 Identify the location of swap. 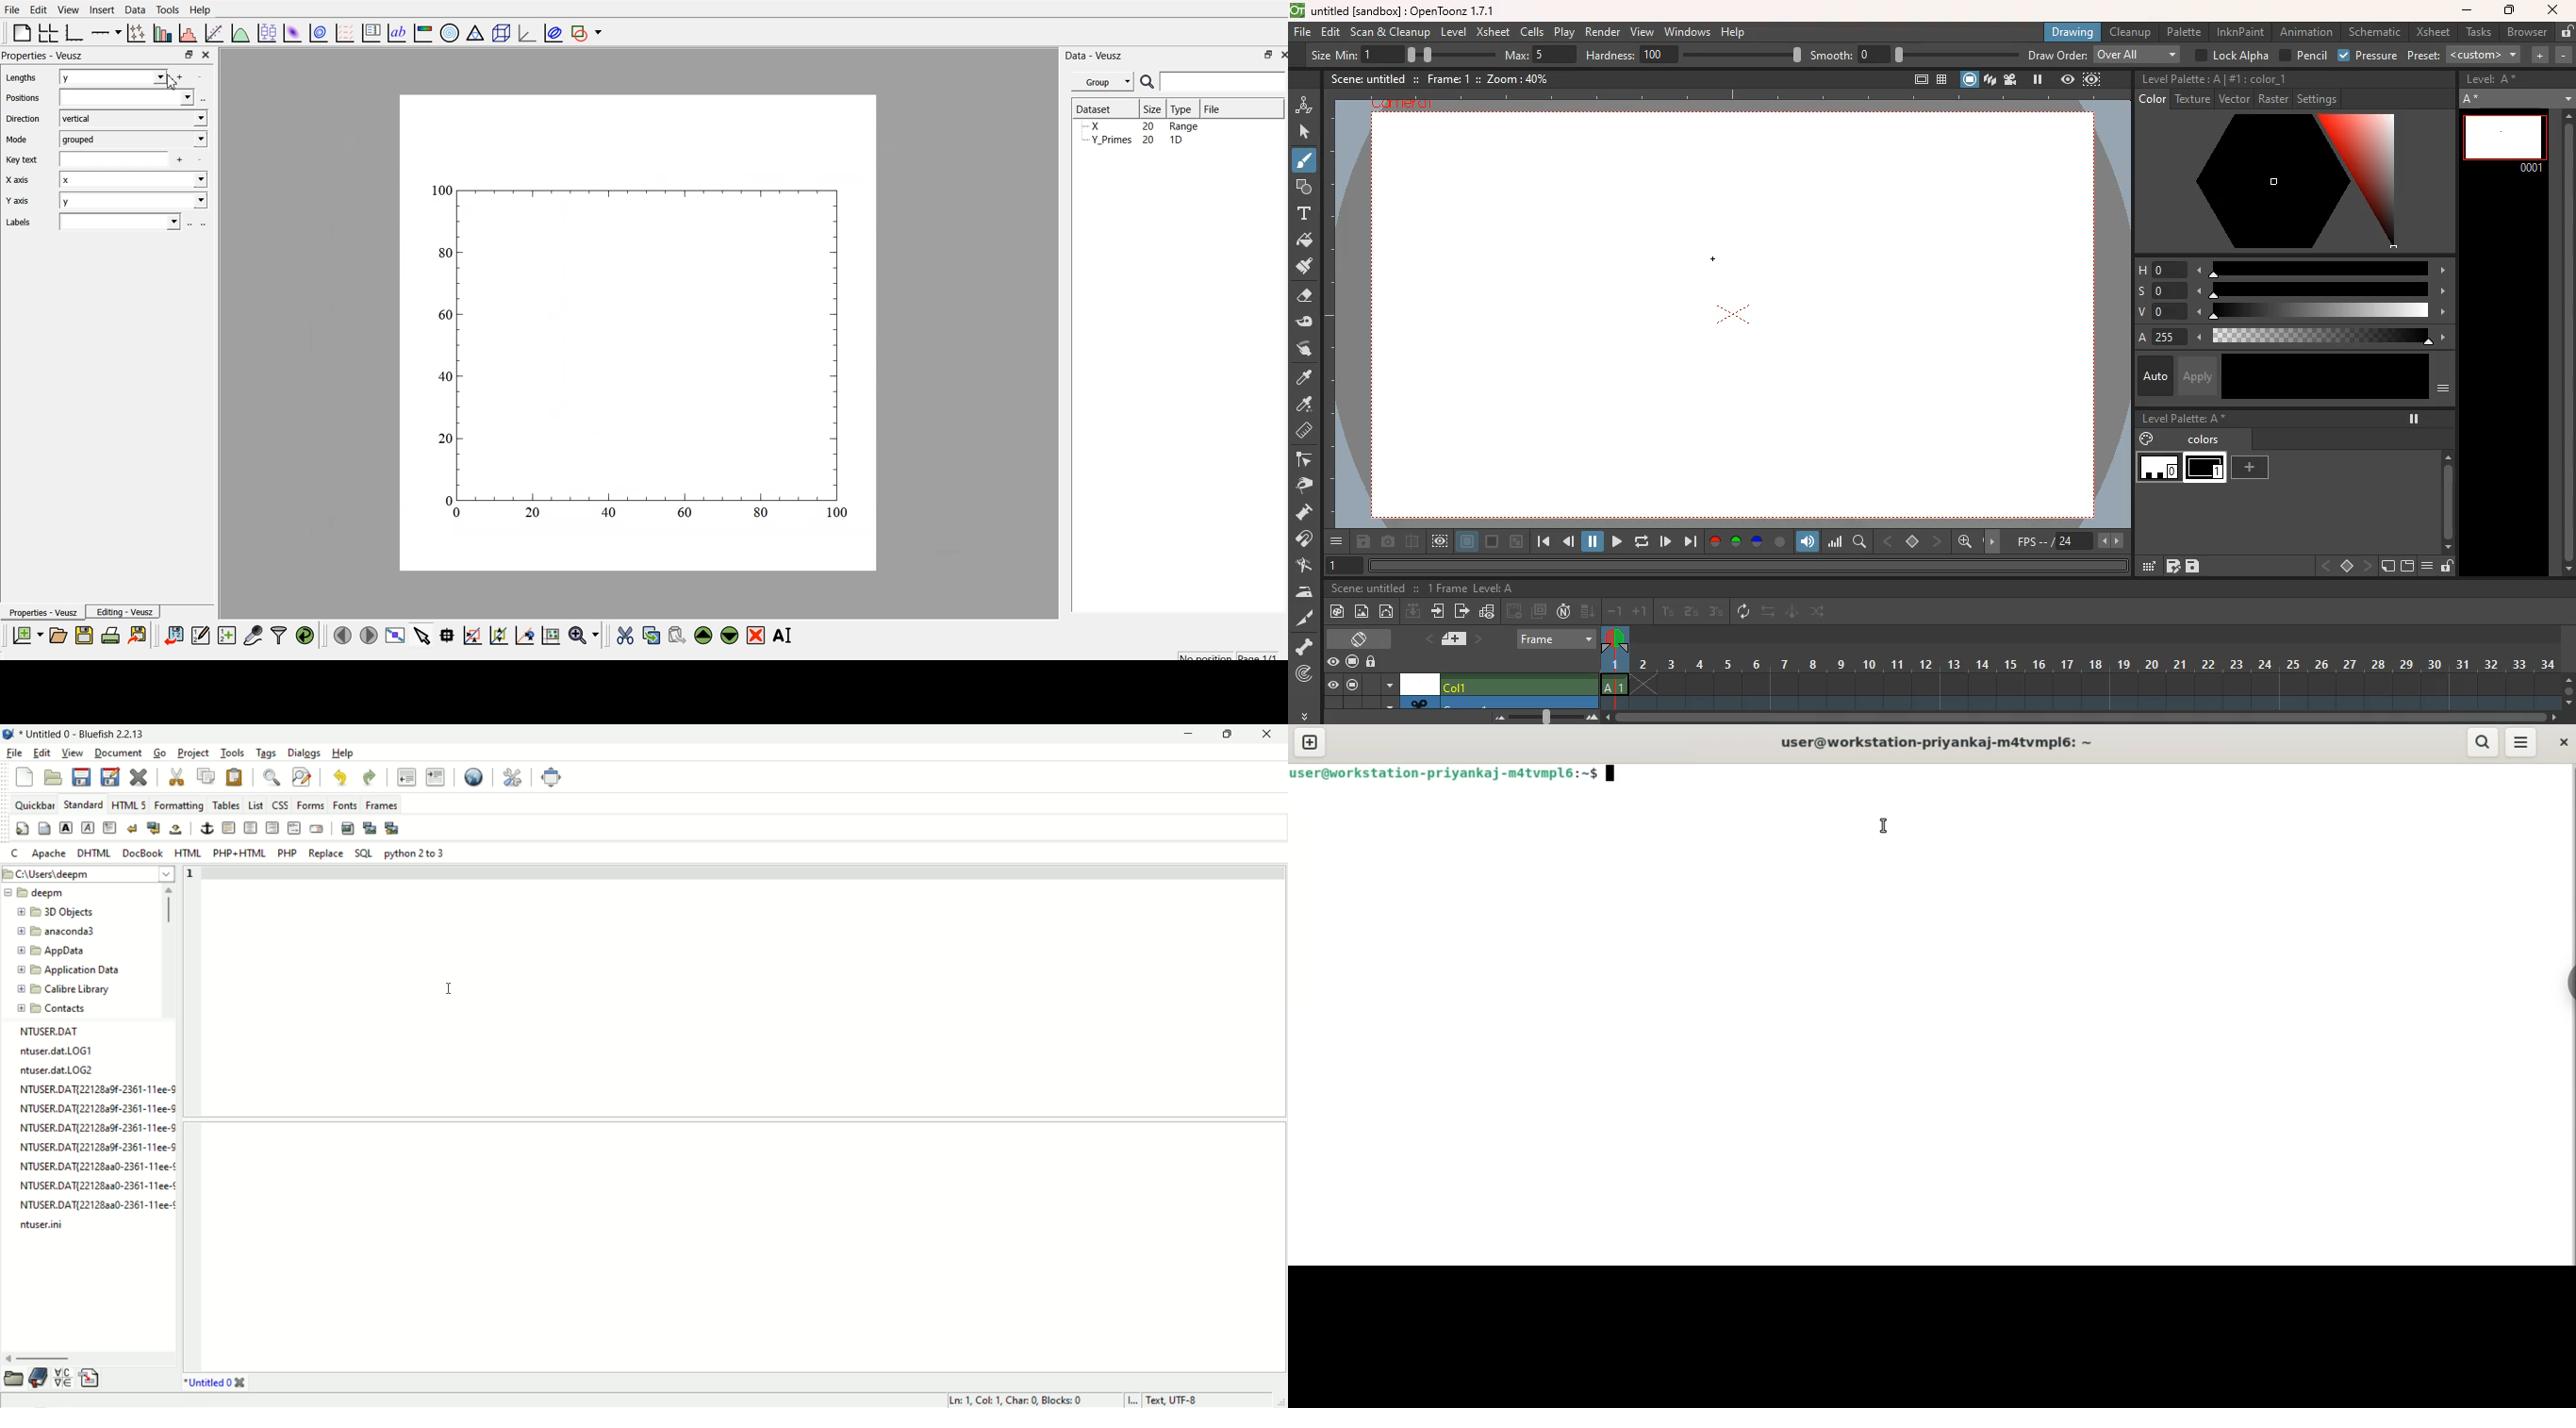
(1770, 613).